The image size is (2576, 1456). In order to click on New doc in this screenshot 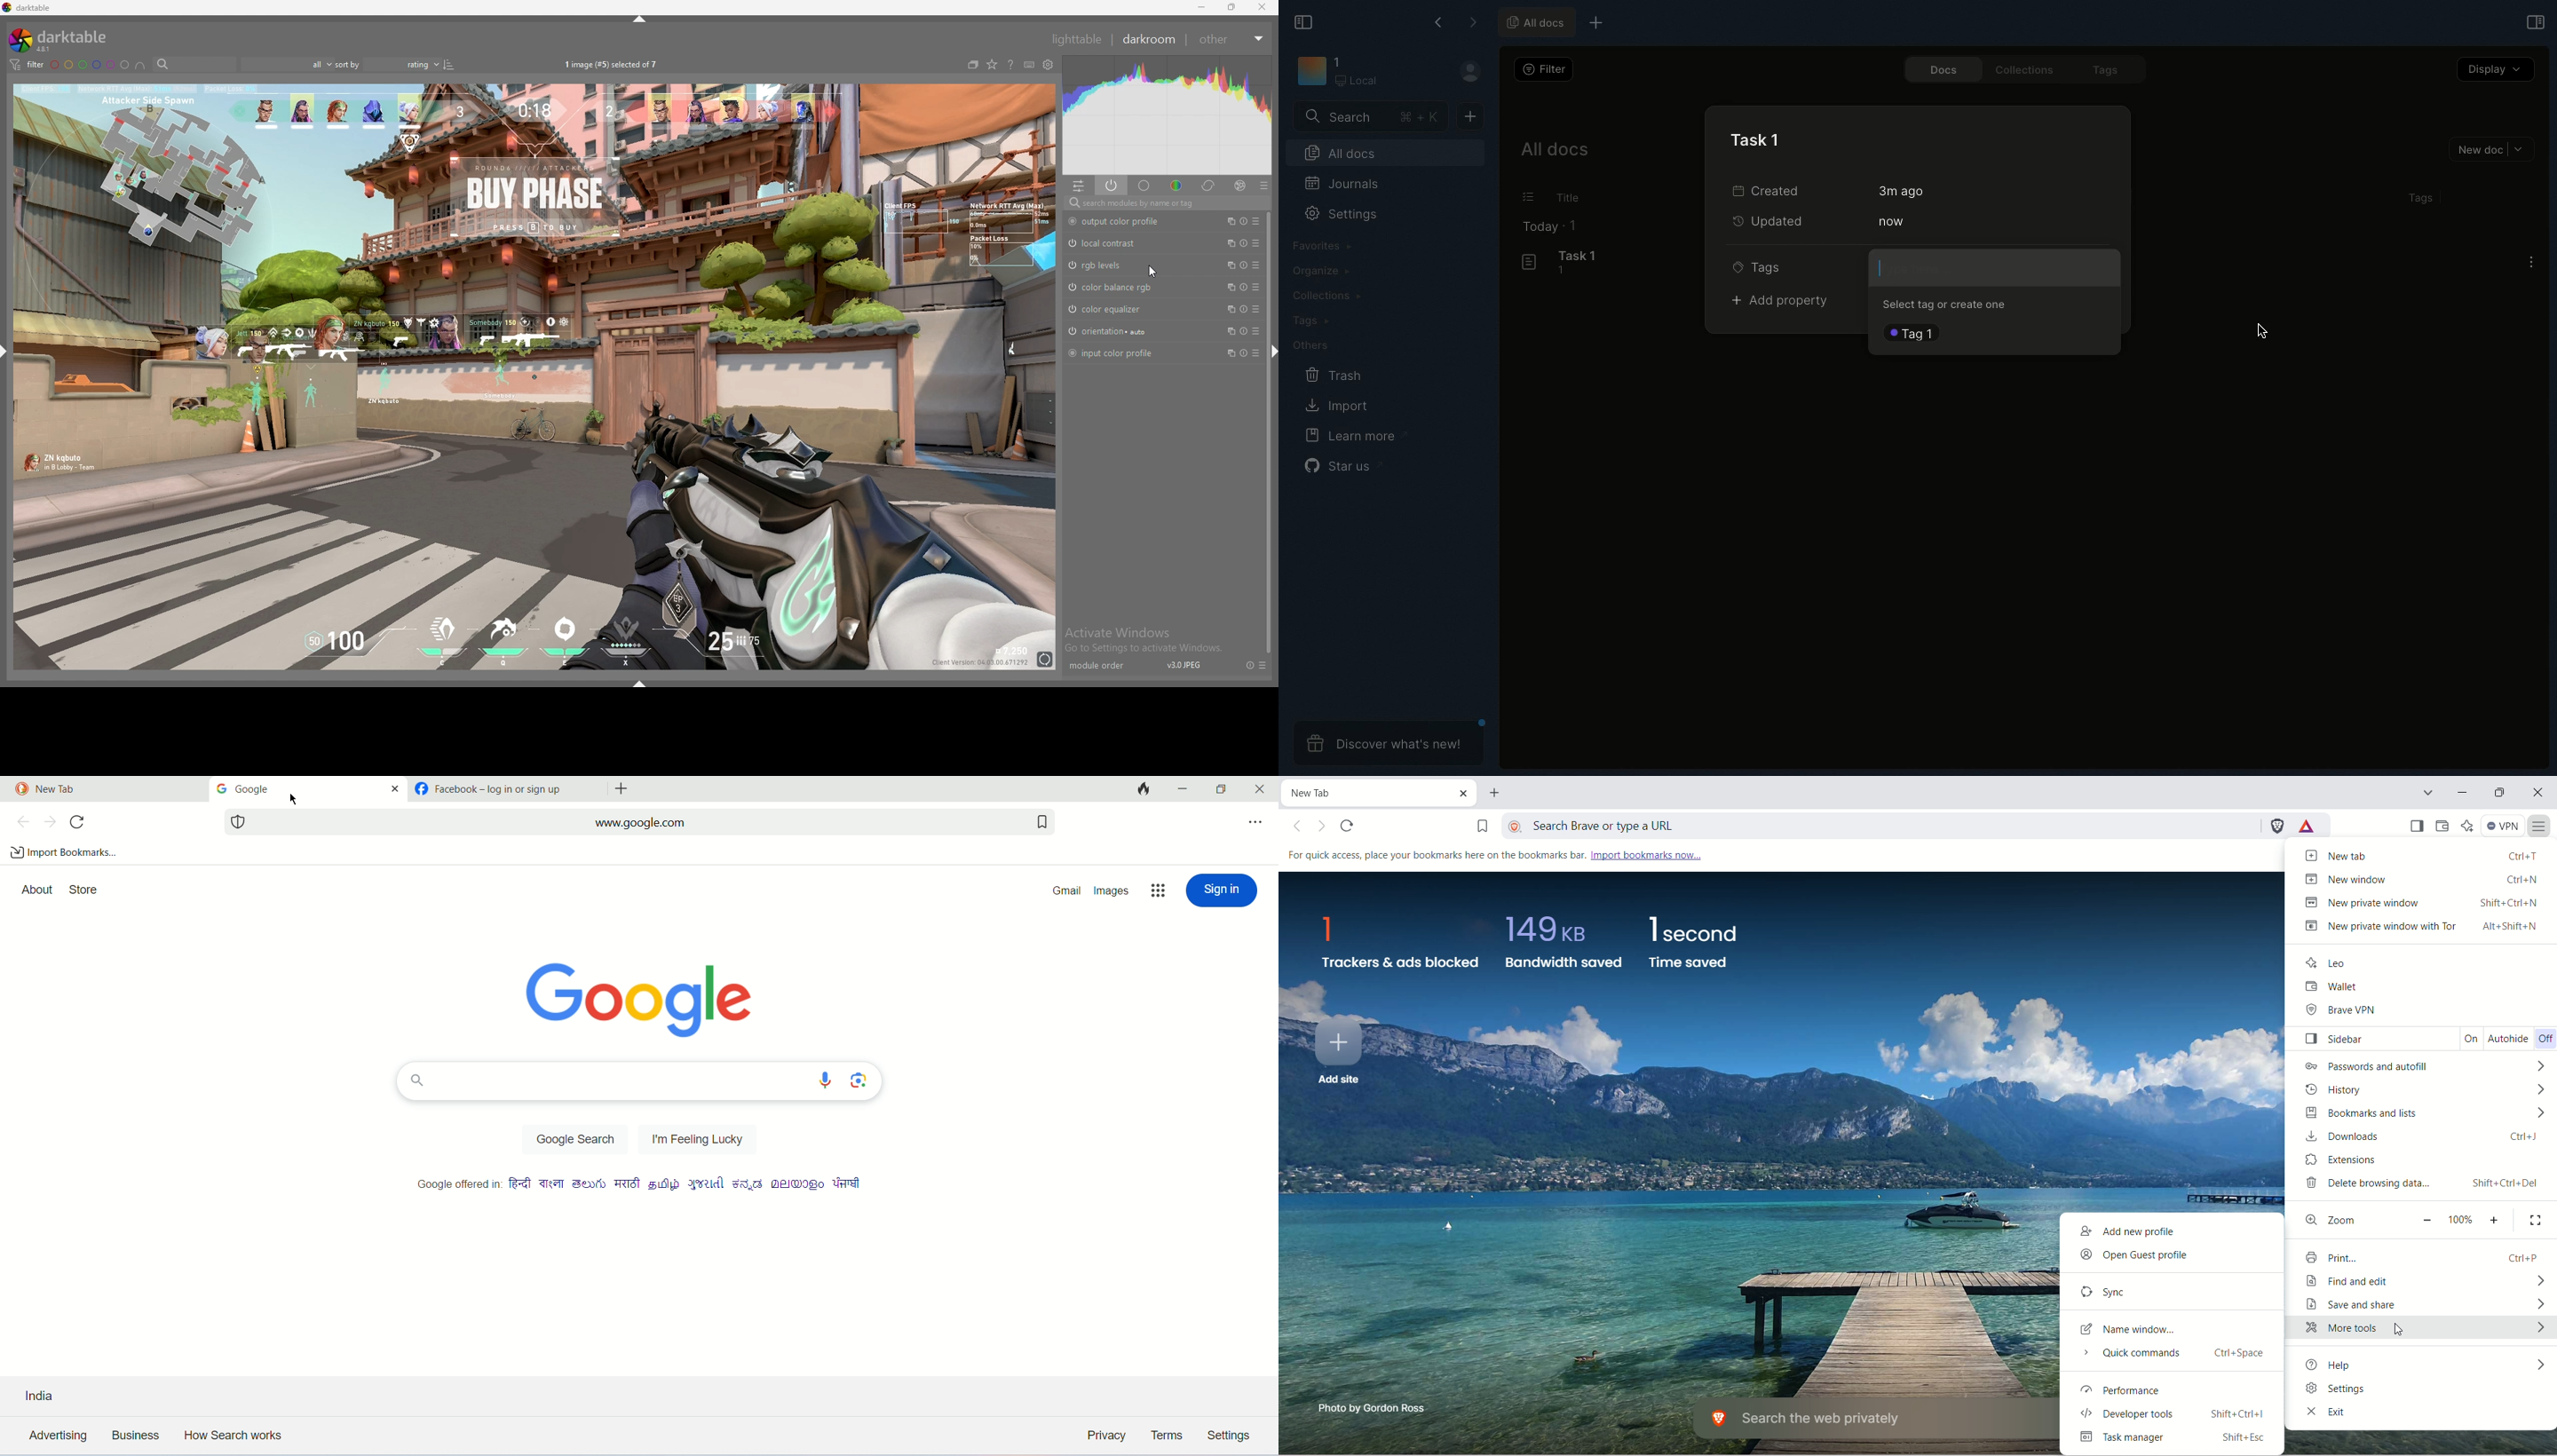, I will do `click(2494, 151)`.